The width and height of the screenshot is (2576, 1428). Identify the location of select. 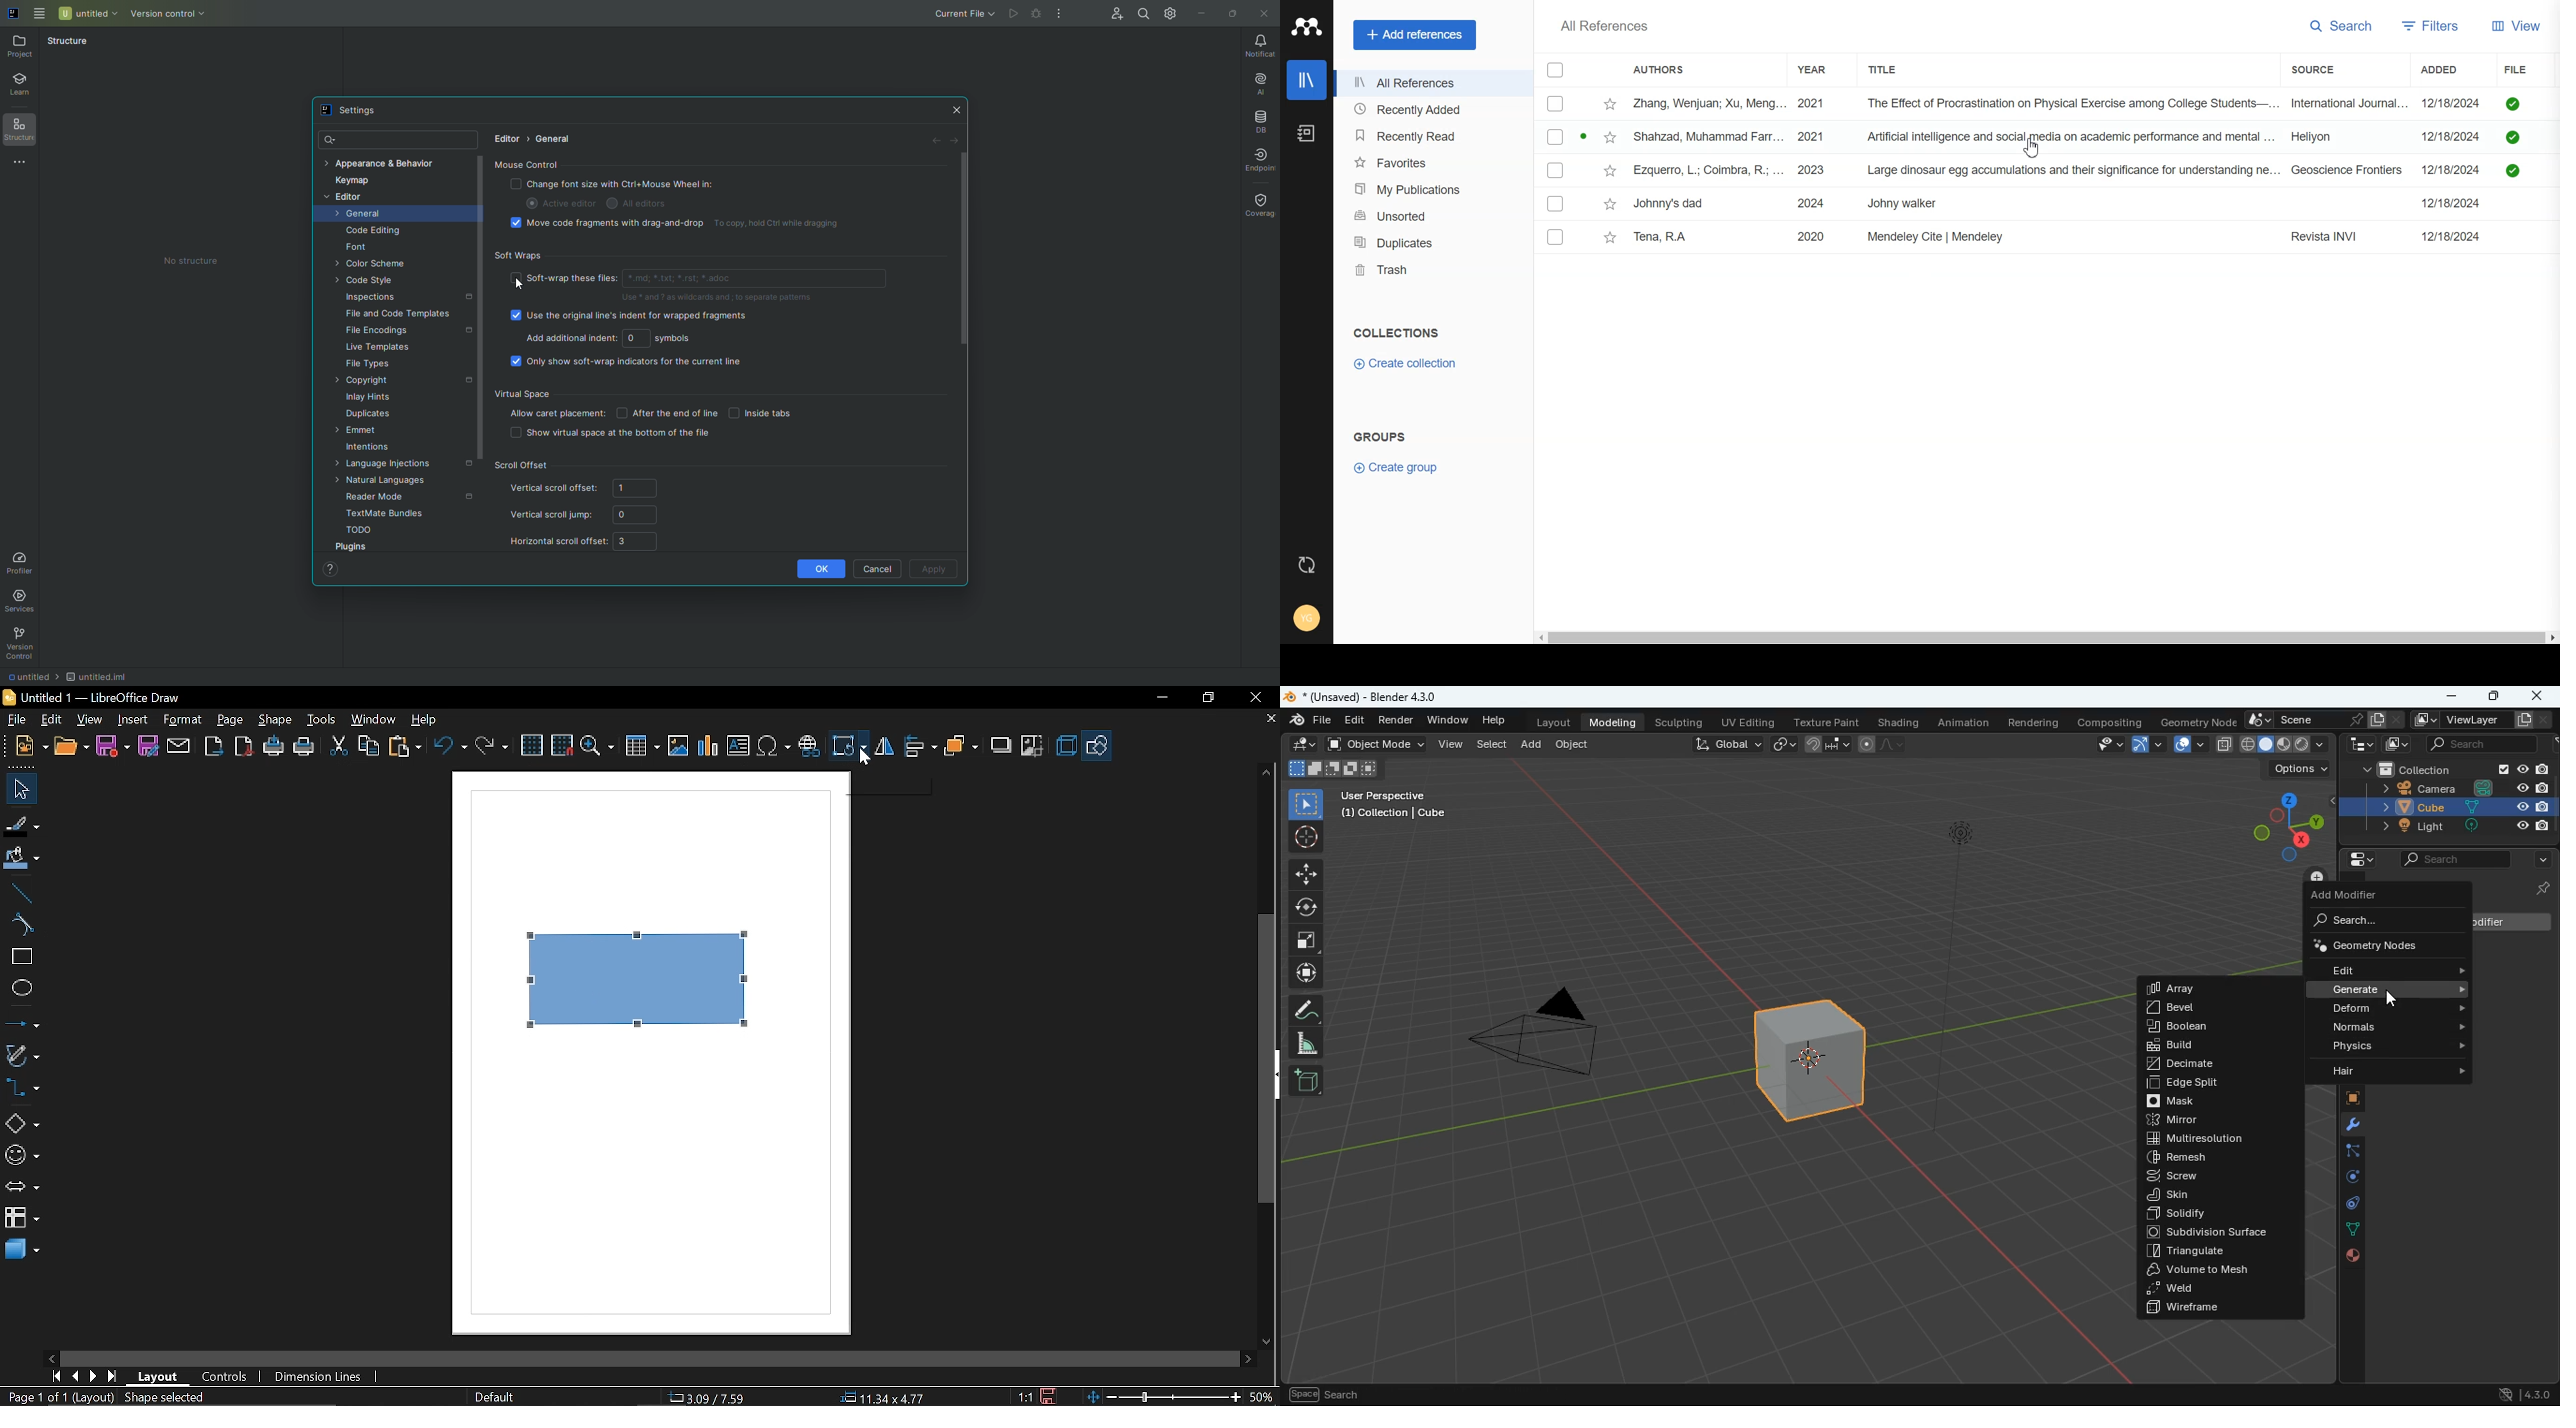
(1308, 804).